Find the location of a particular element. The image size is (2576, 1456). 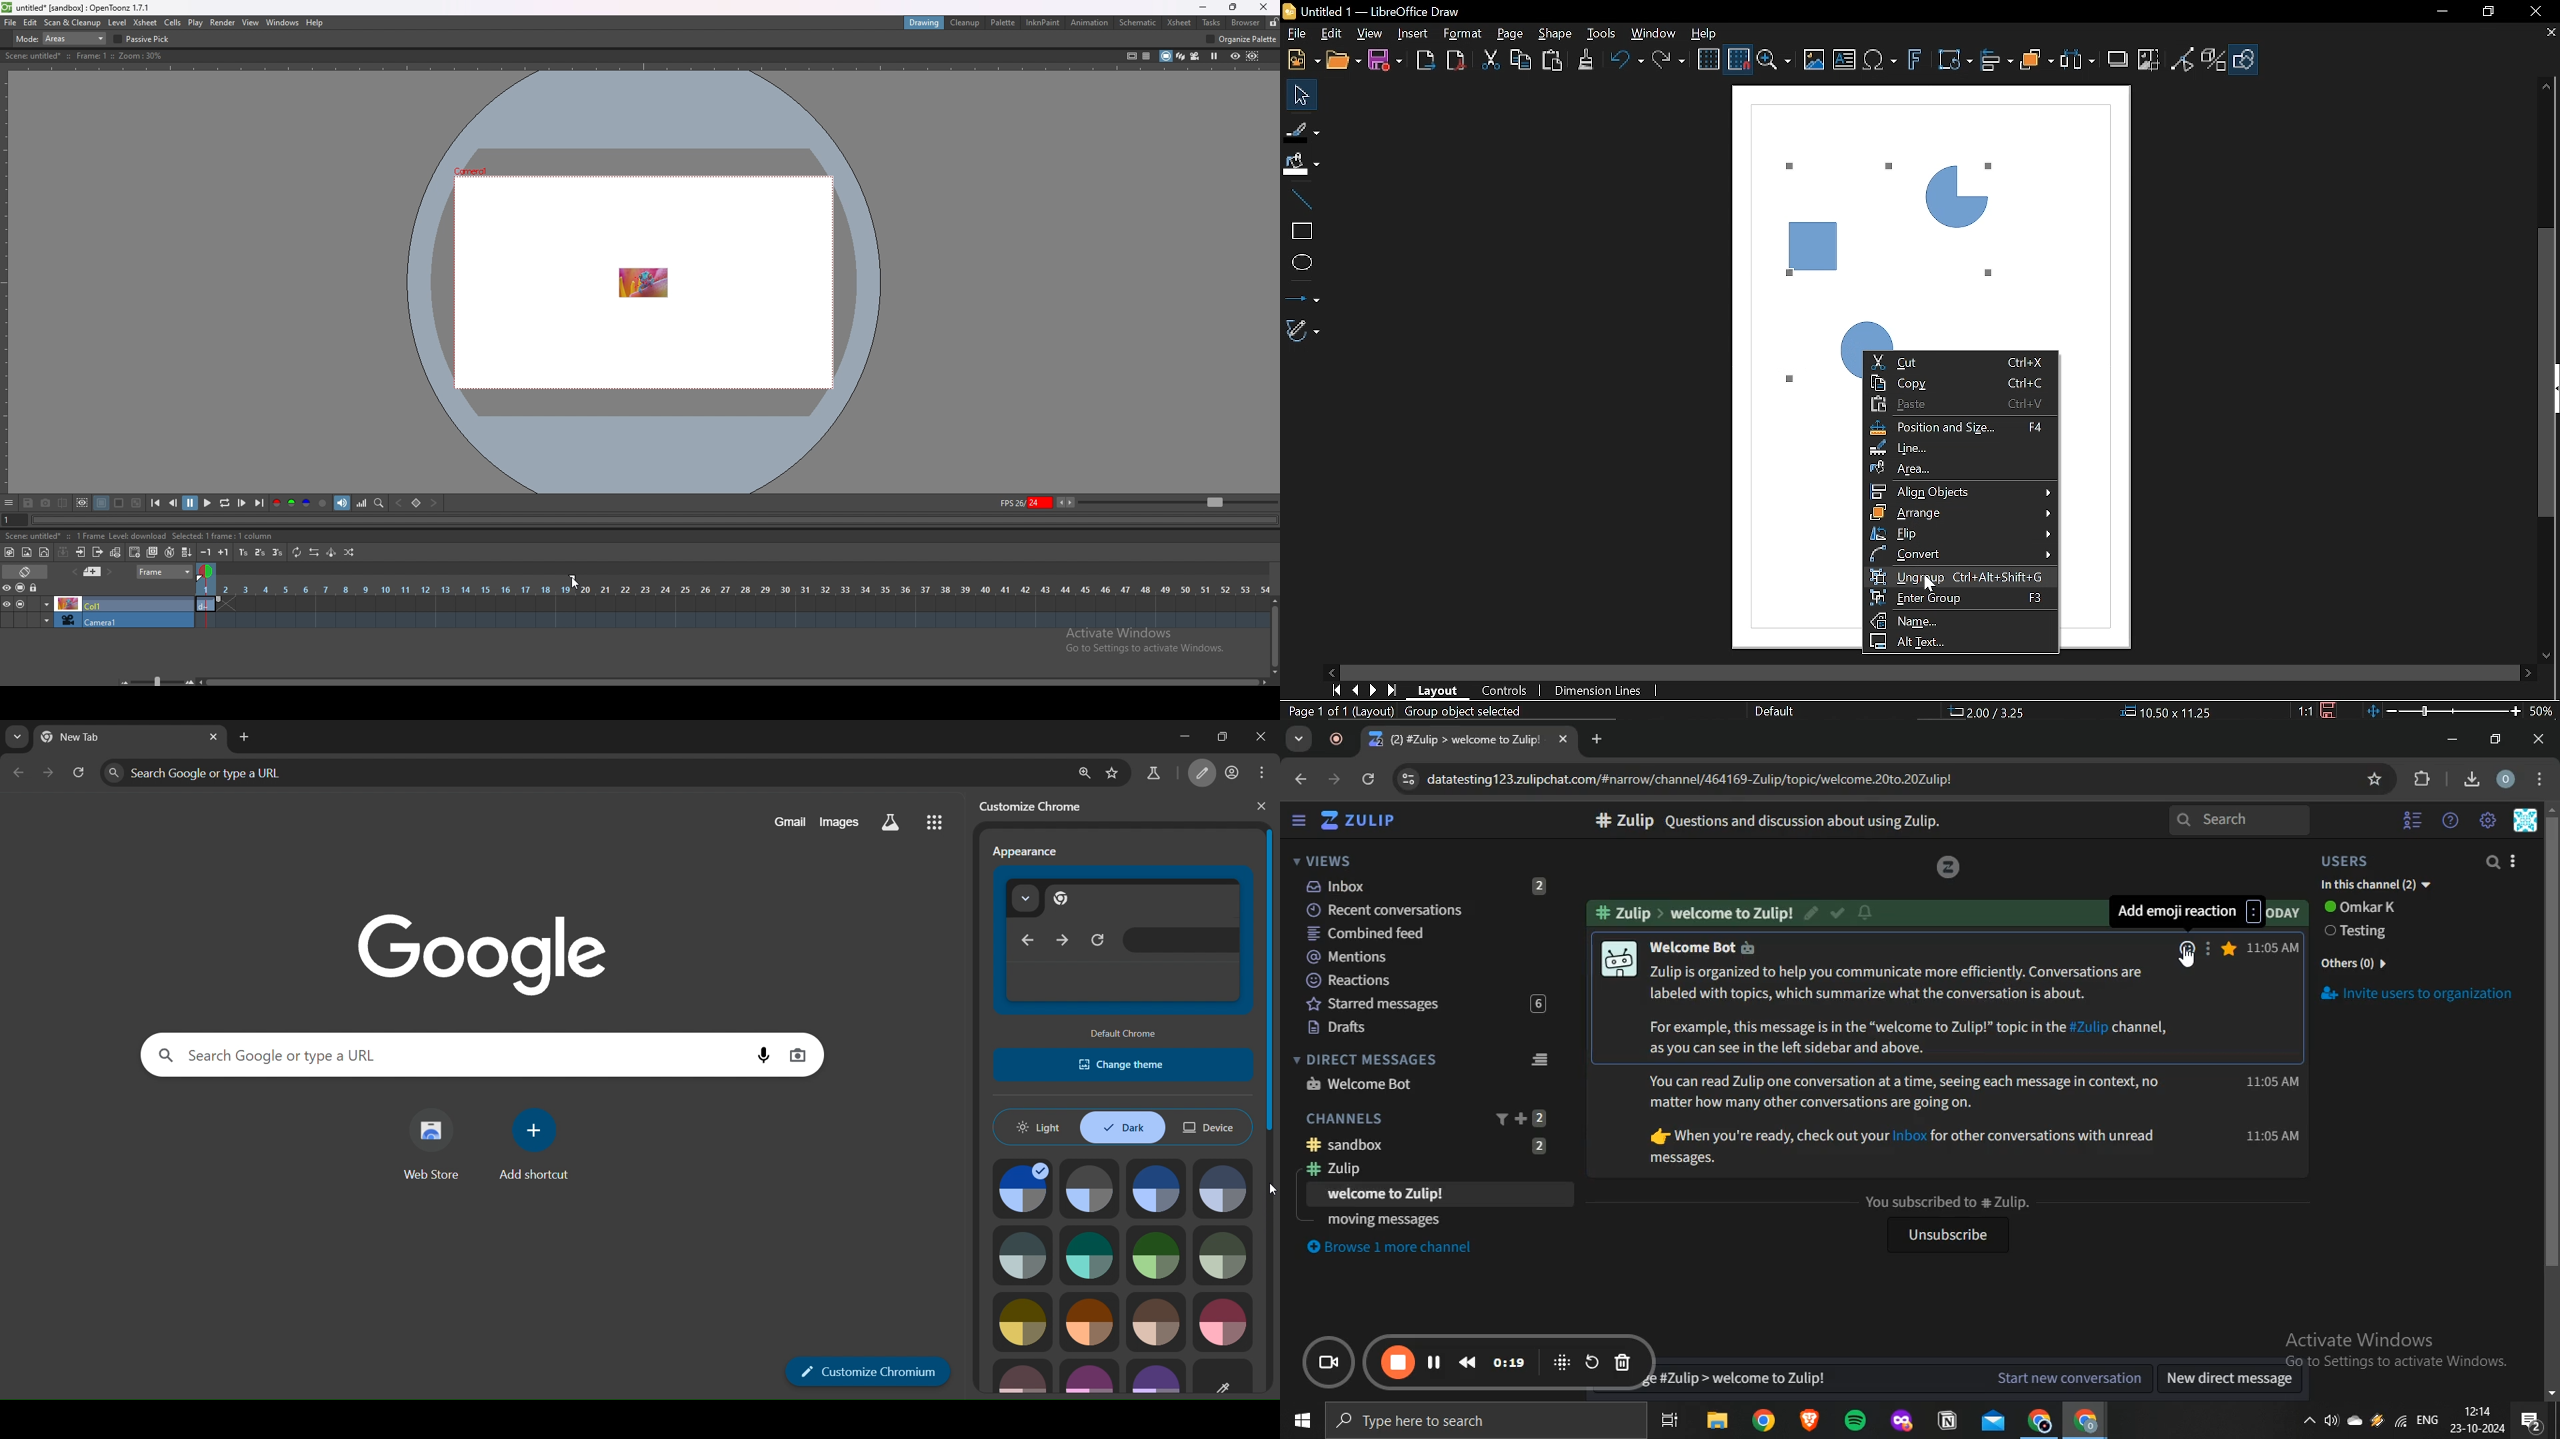

Customize theme is located at coordinates (1225, 1374).